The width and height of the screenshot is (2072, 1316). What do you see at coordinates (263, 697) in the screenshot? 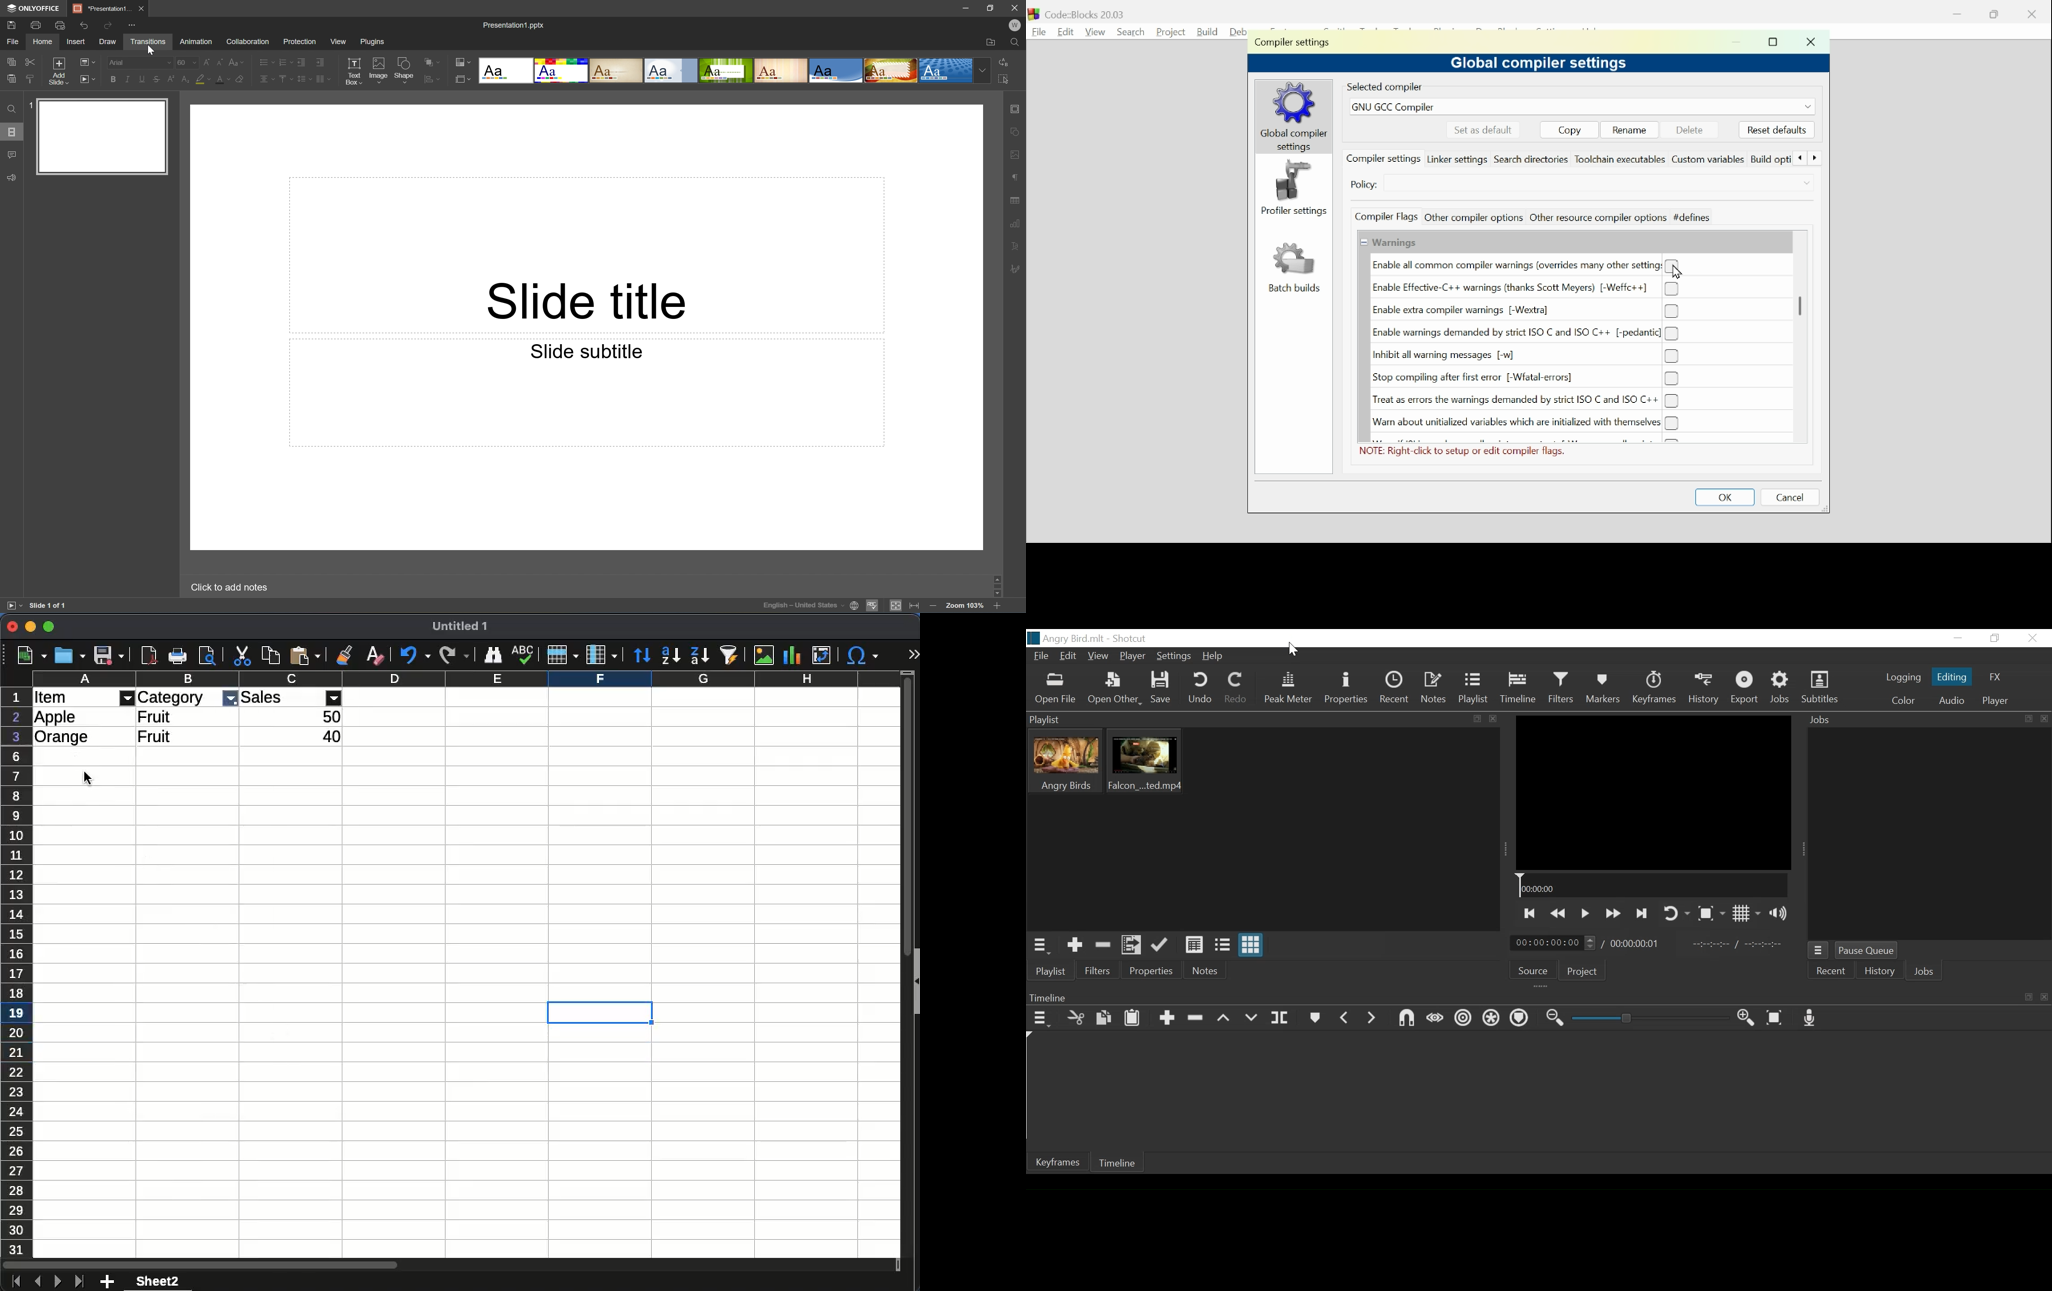
I see `Sales` at bounding box center [263, 697].